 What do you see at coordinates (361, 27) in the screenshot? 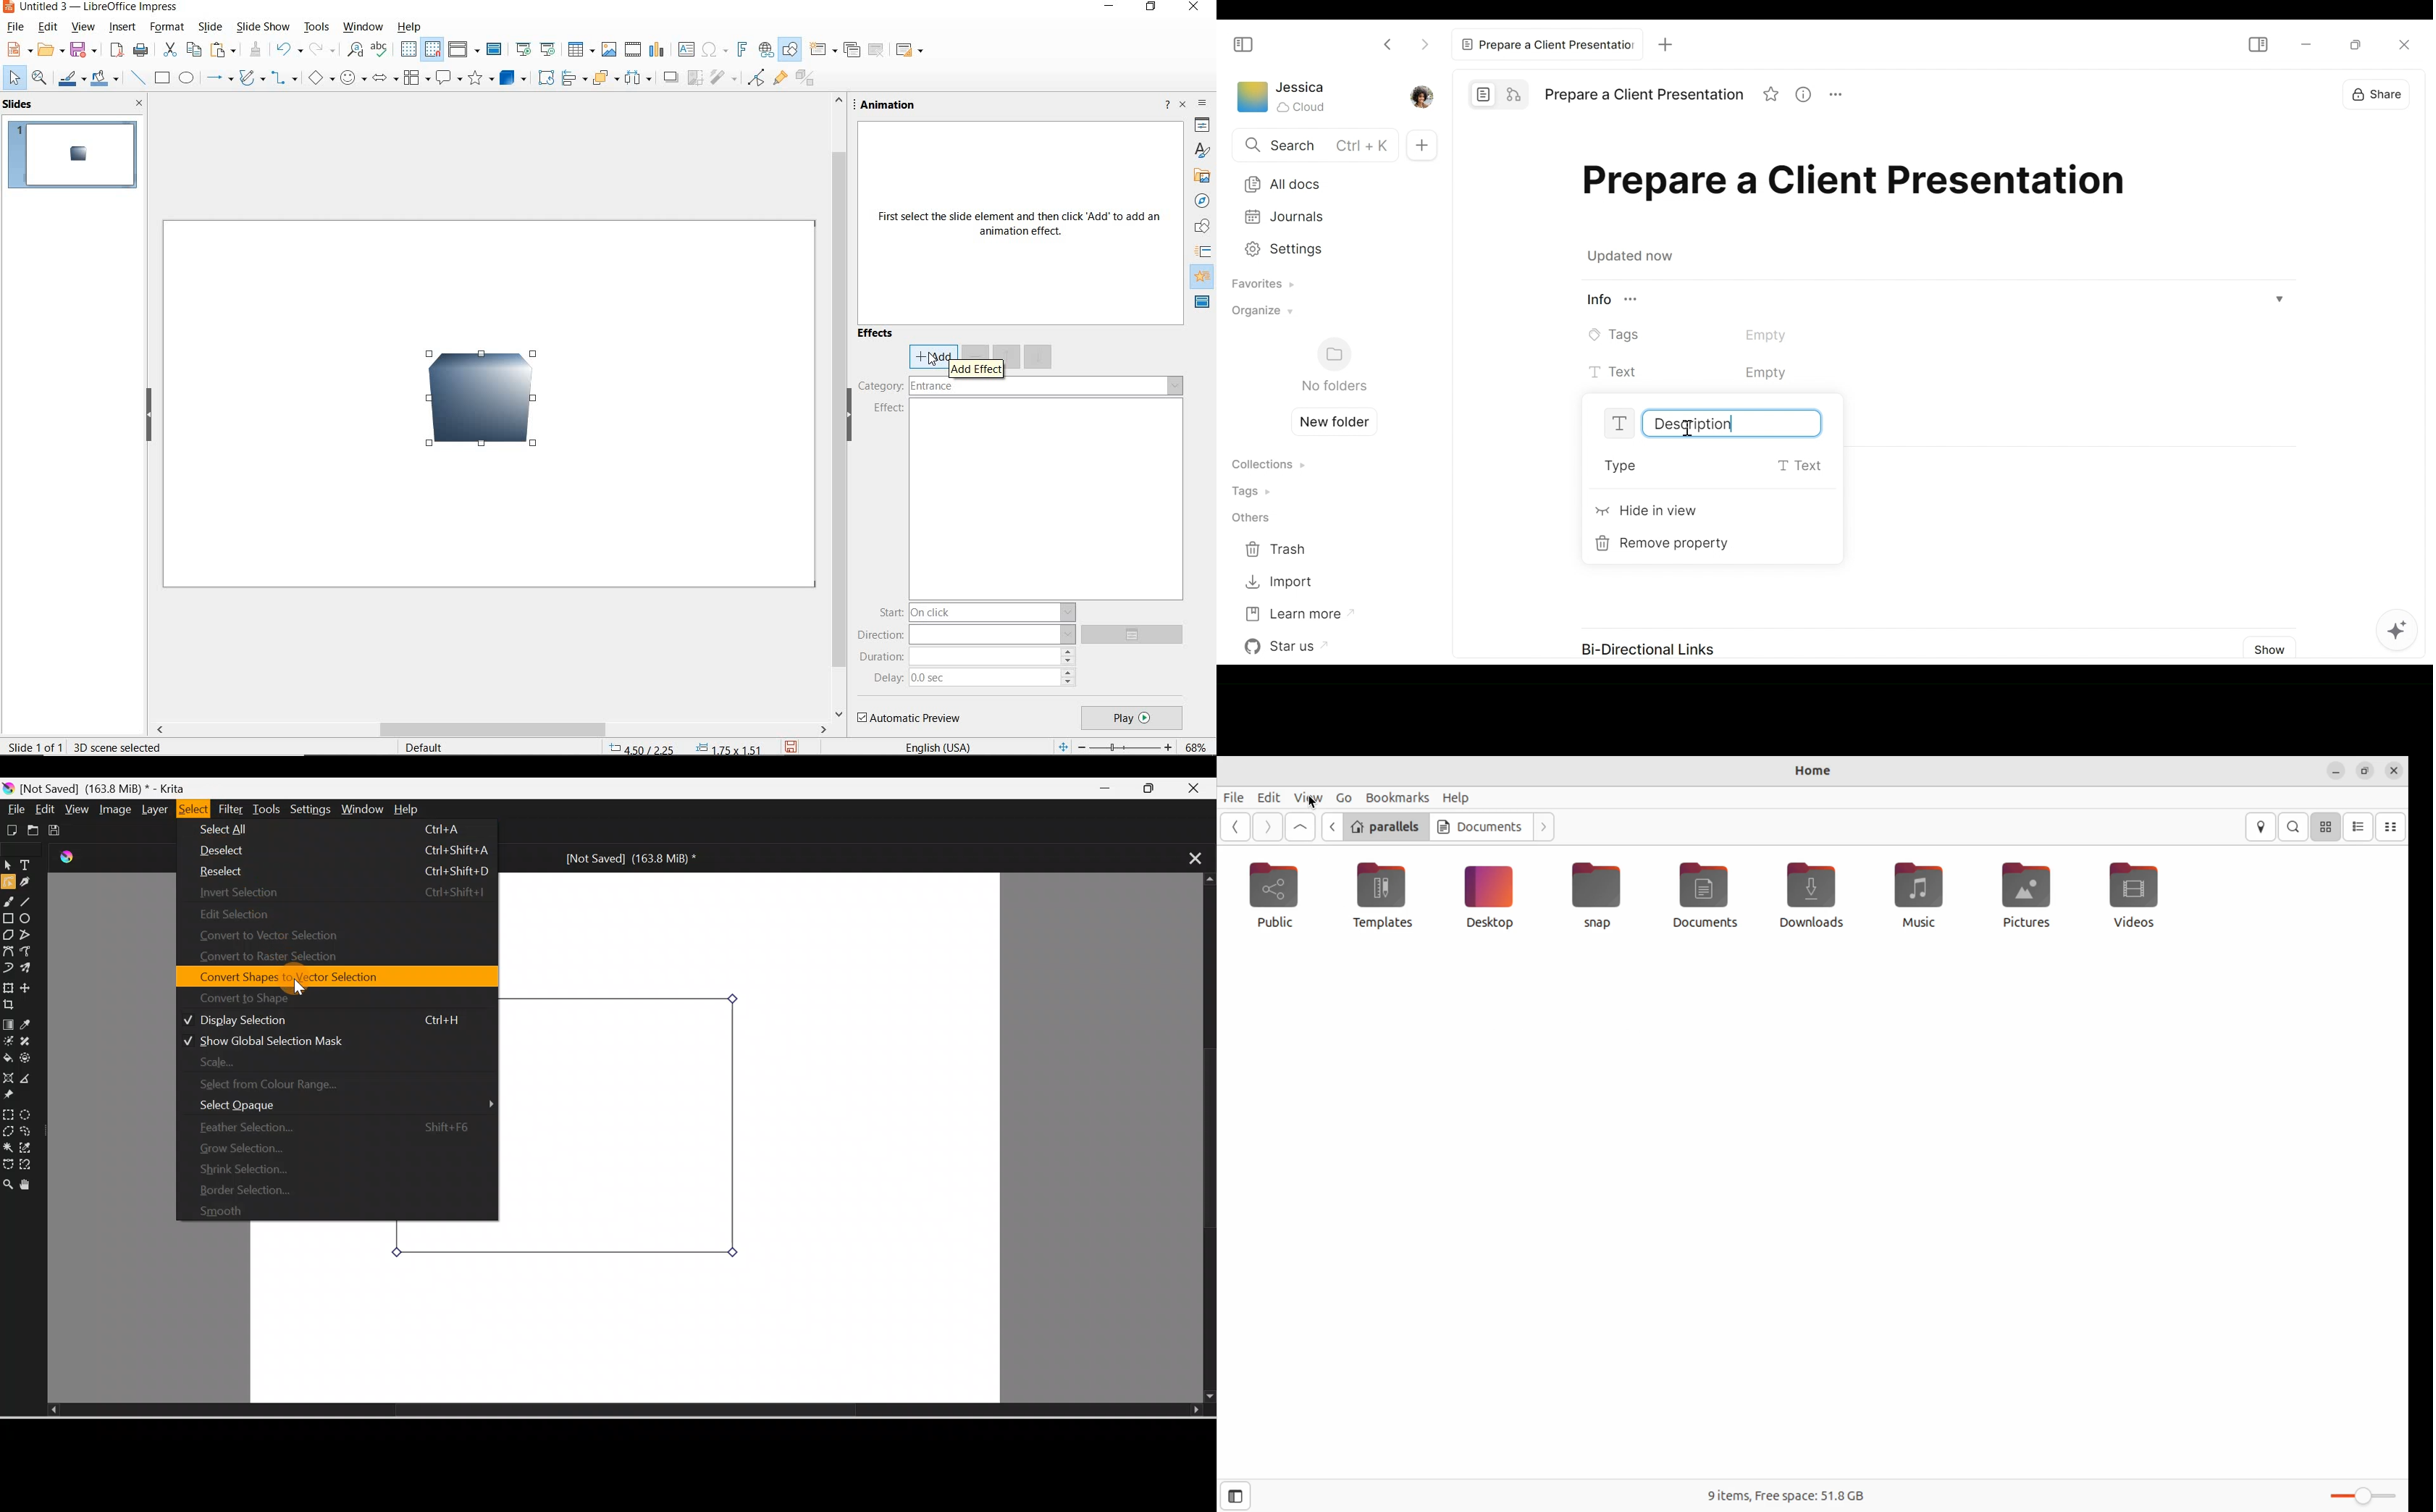
I see `window` at bounding box center [361, 27].